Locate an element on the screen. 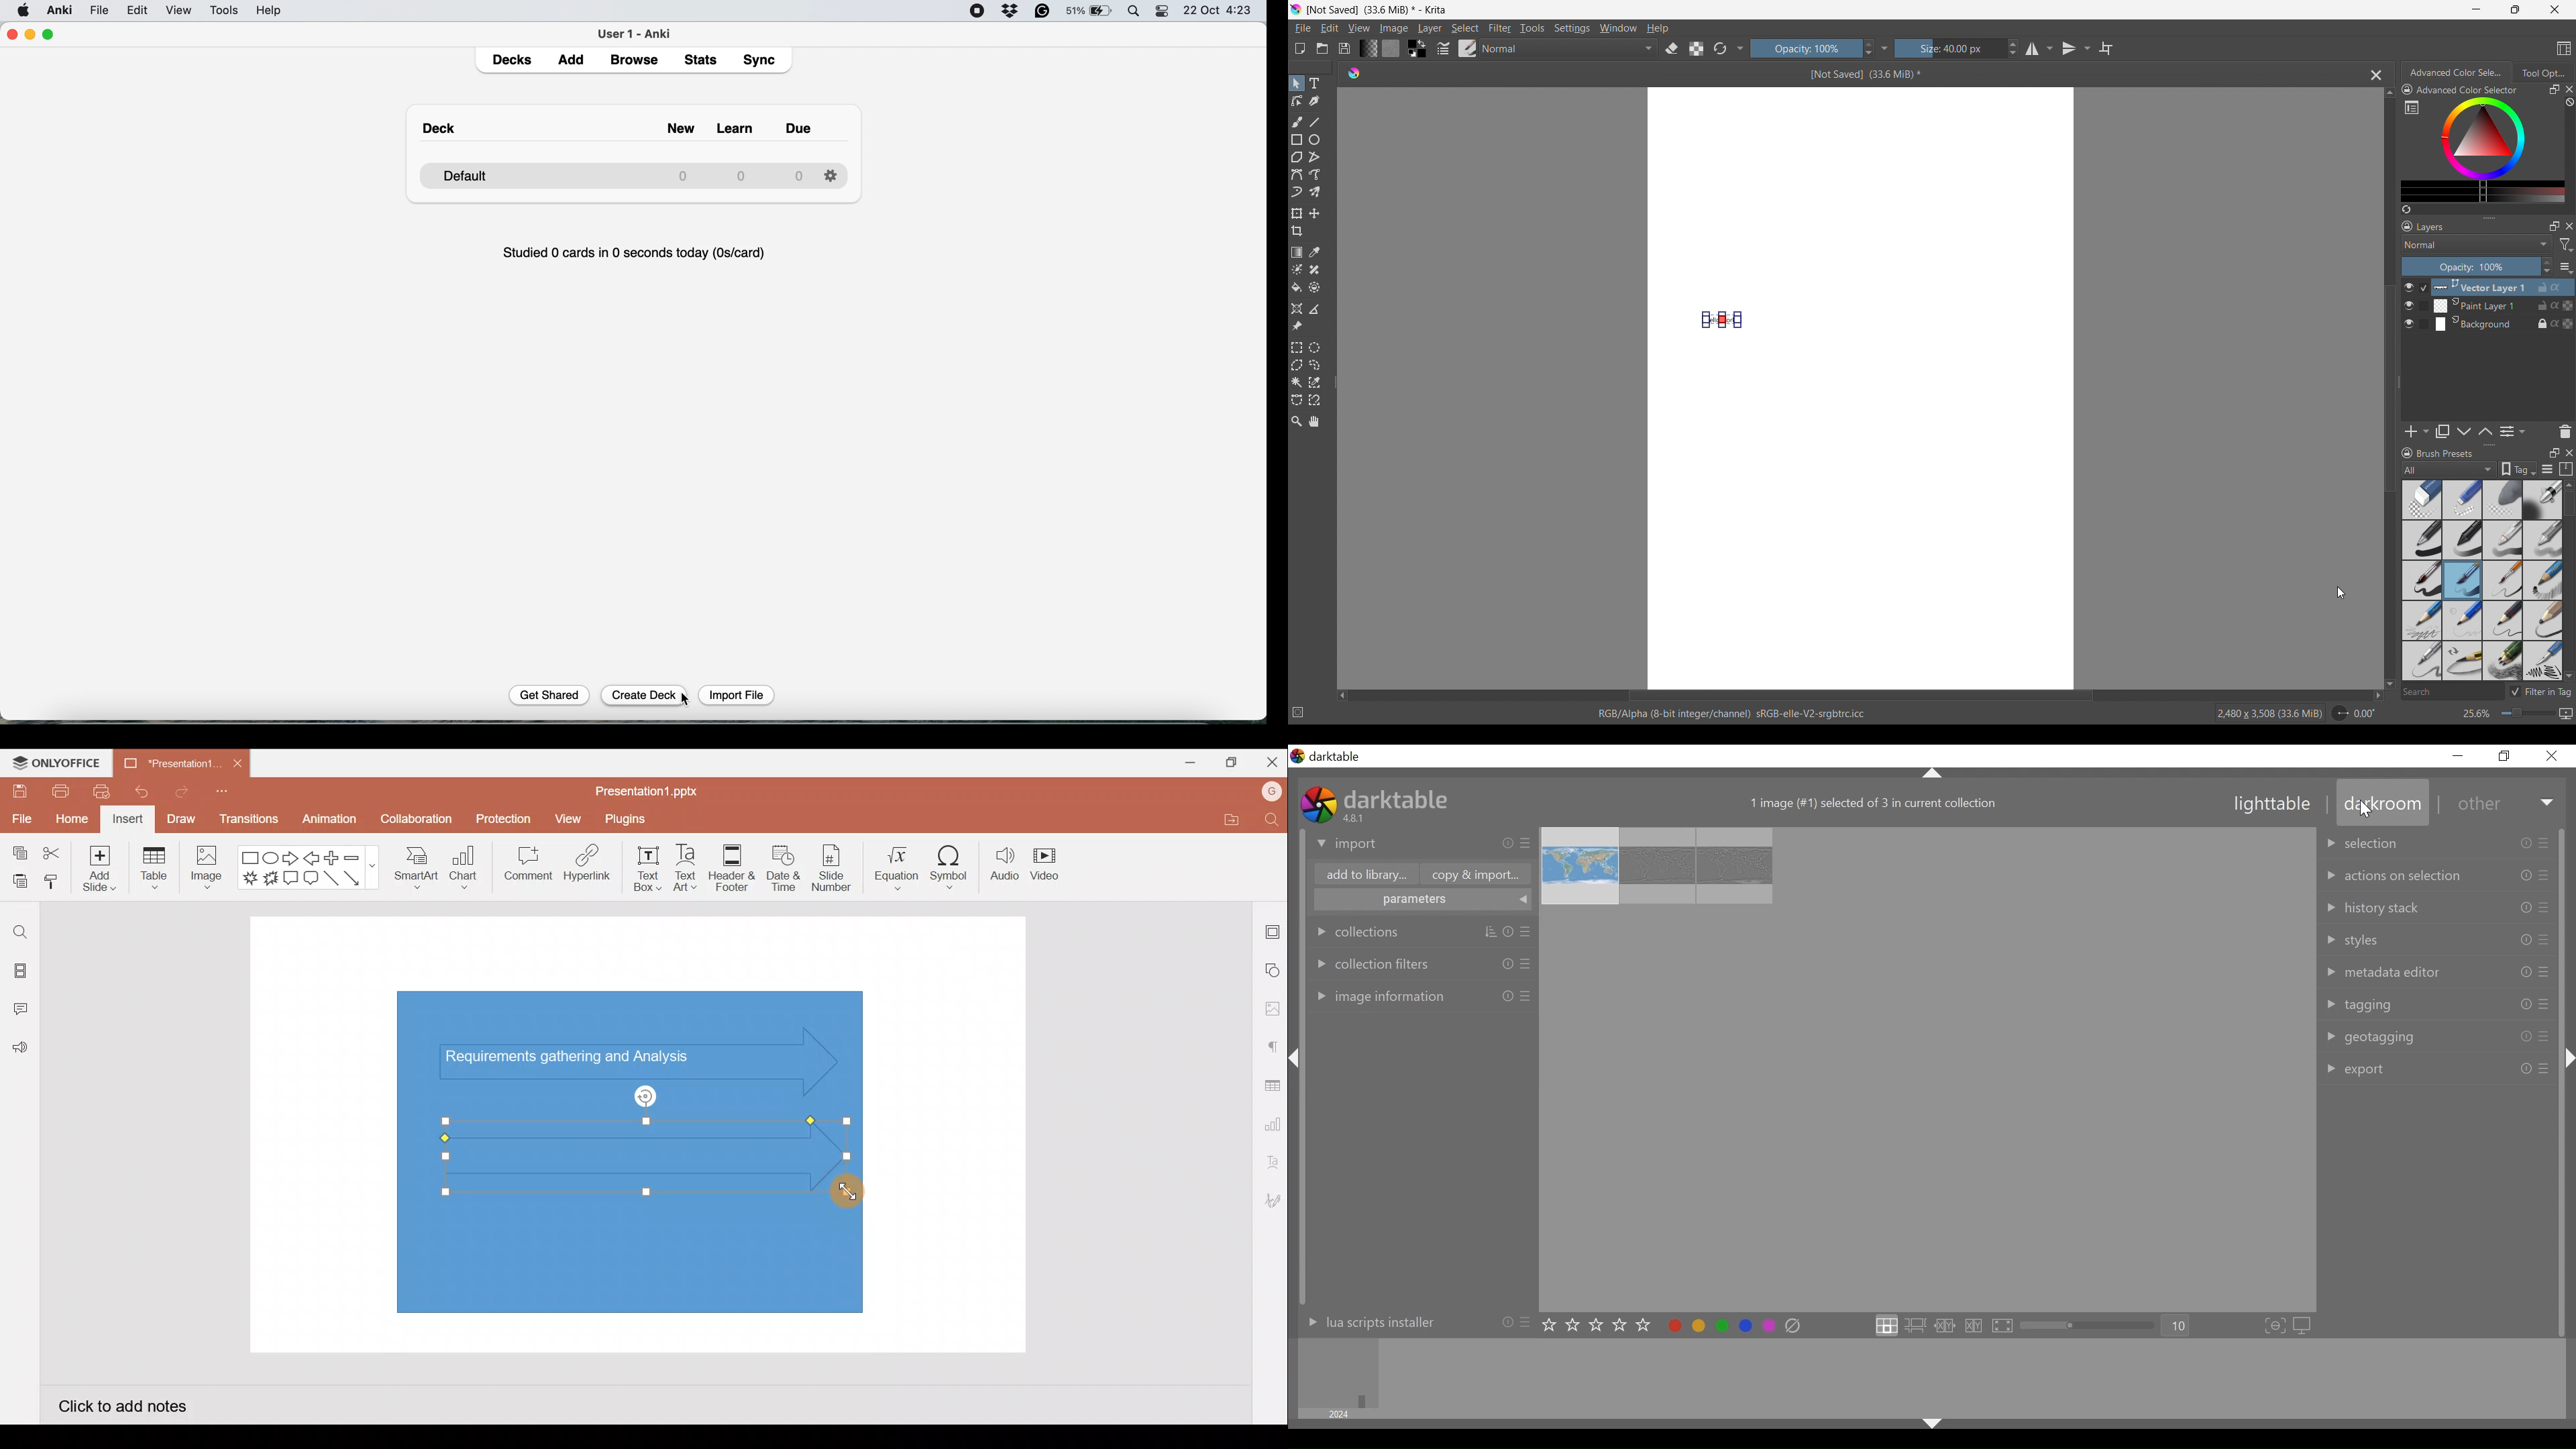  help is located at coordinates (269, 12).